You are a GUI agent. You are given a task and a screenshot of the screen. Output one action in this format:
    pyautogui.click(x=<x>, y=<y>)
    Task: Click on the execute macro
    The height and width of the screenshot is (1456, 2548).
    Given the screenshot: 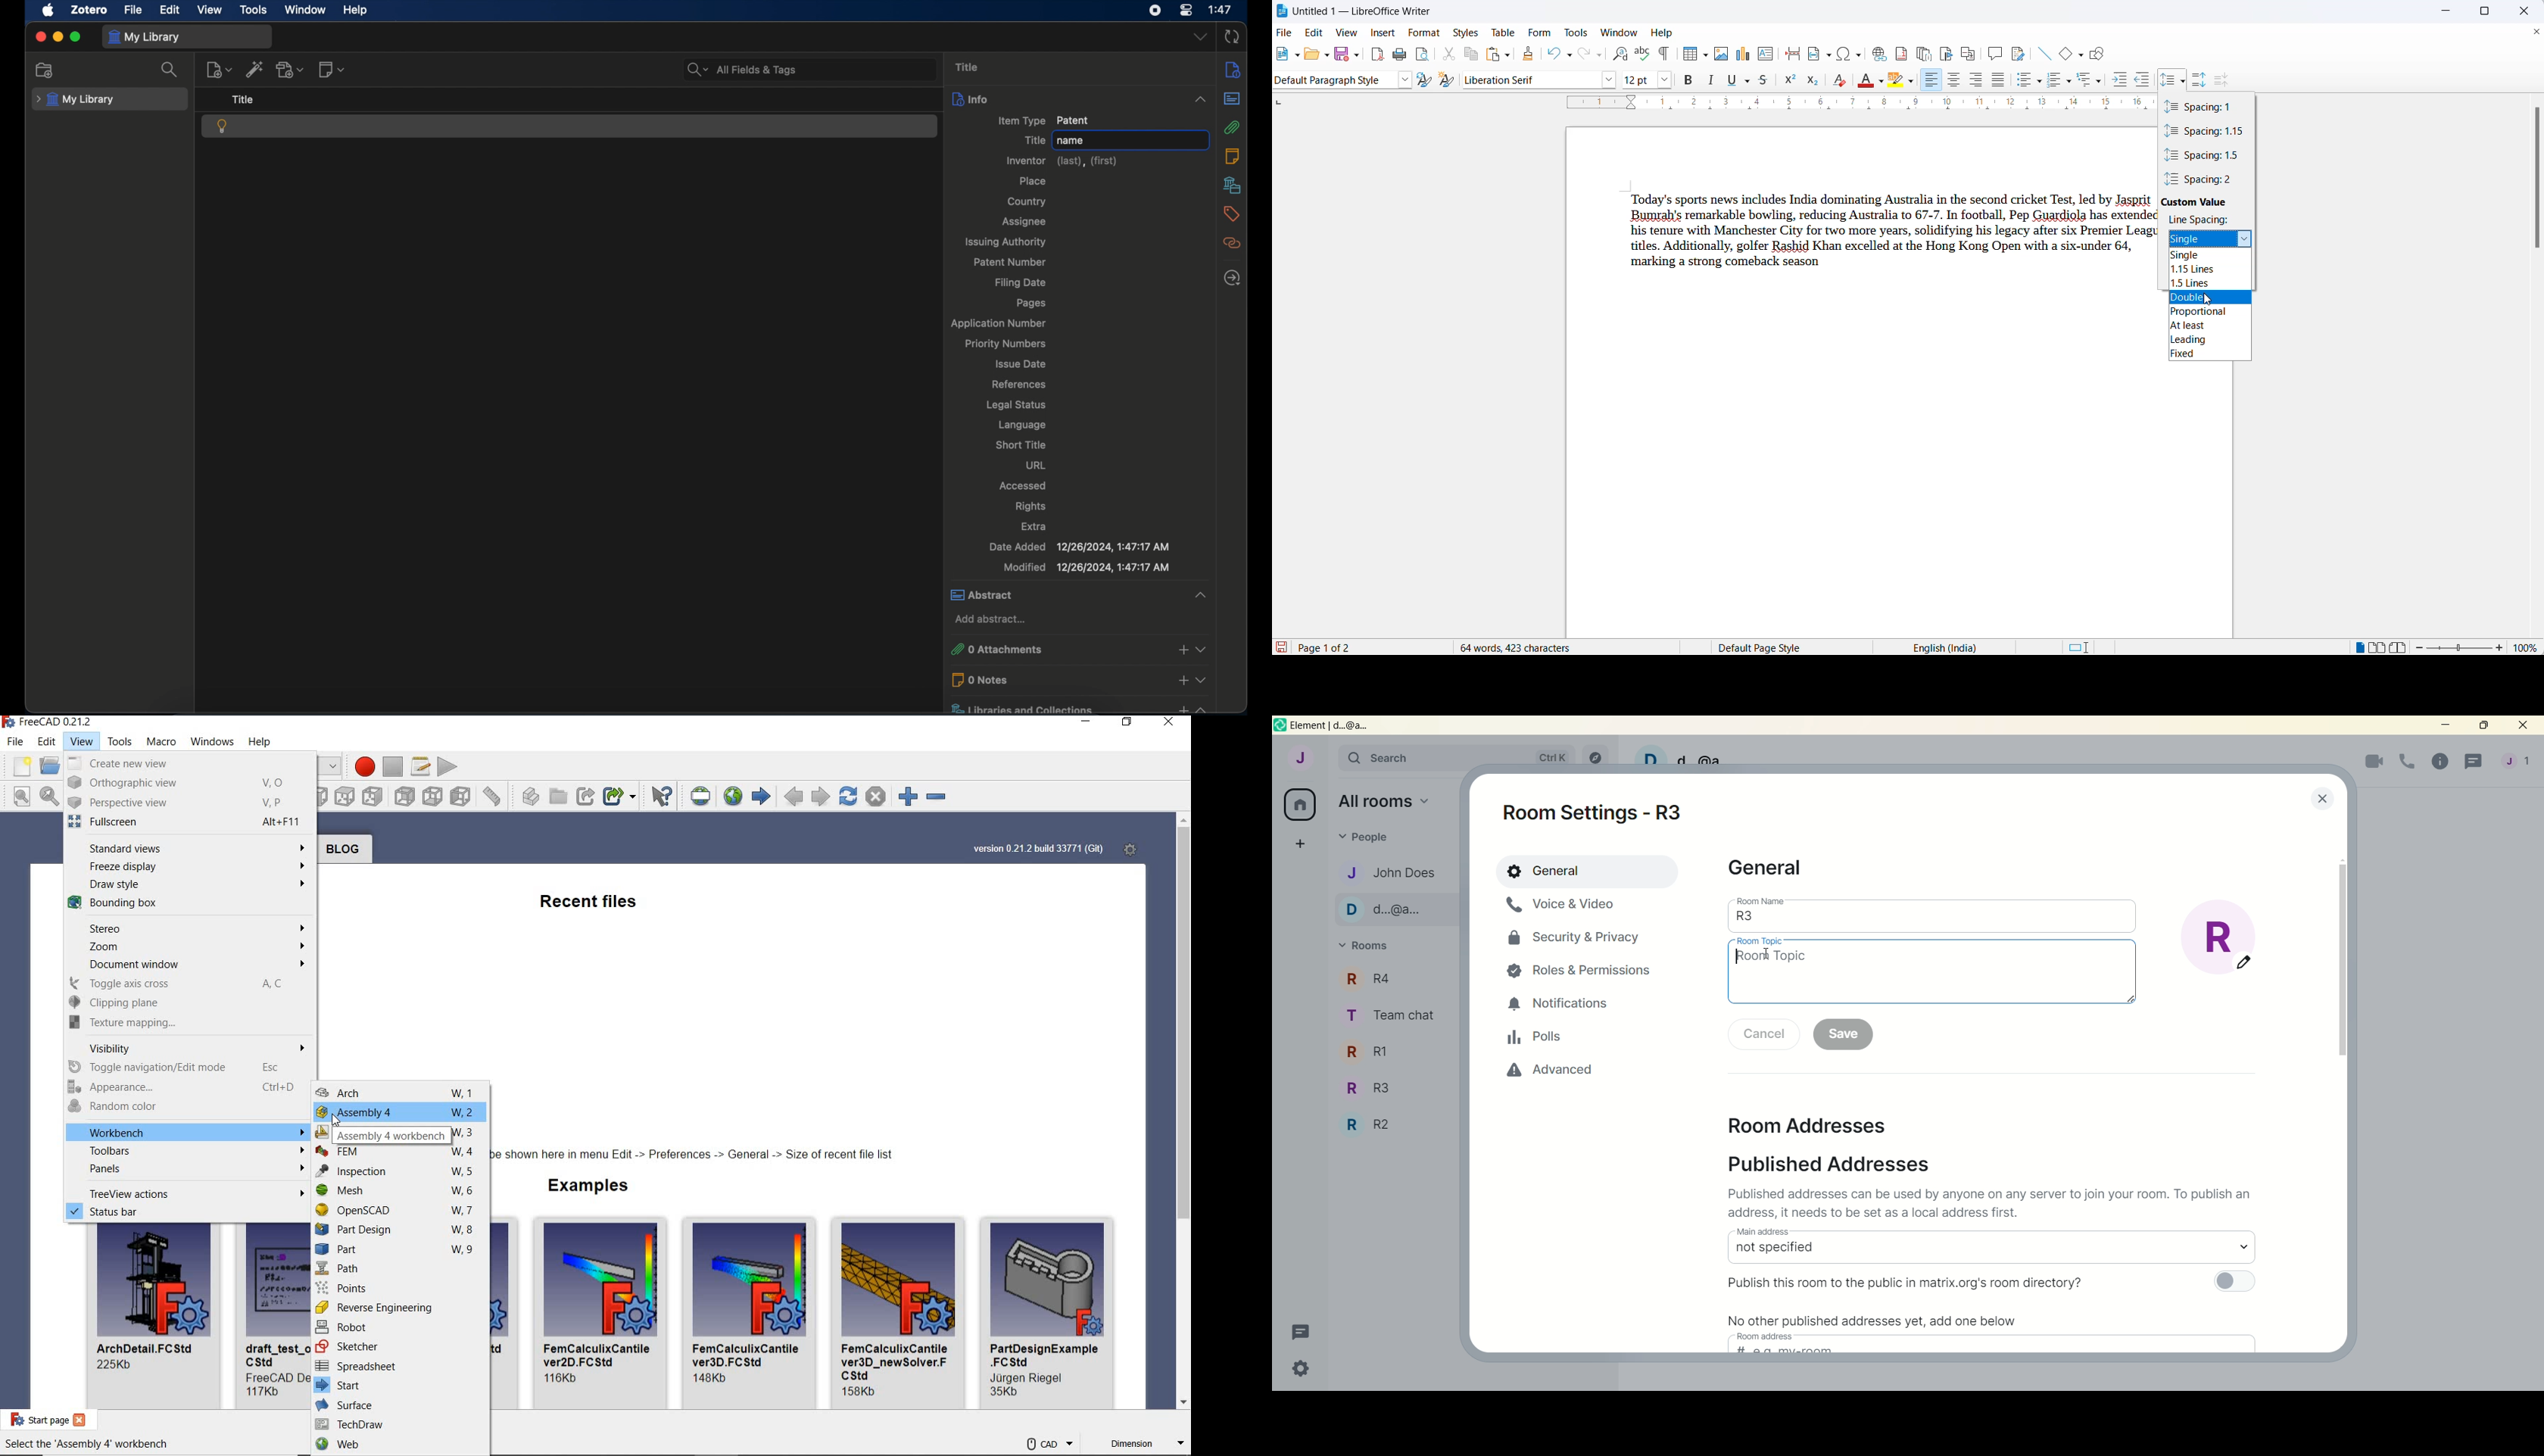 What is the action you would take?
    pyautogui.click(x=448, y=767)
    